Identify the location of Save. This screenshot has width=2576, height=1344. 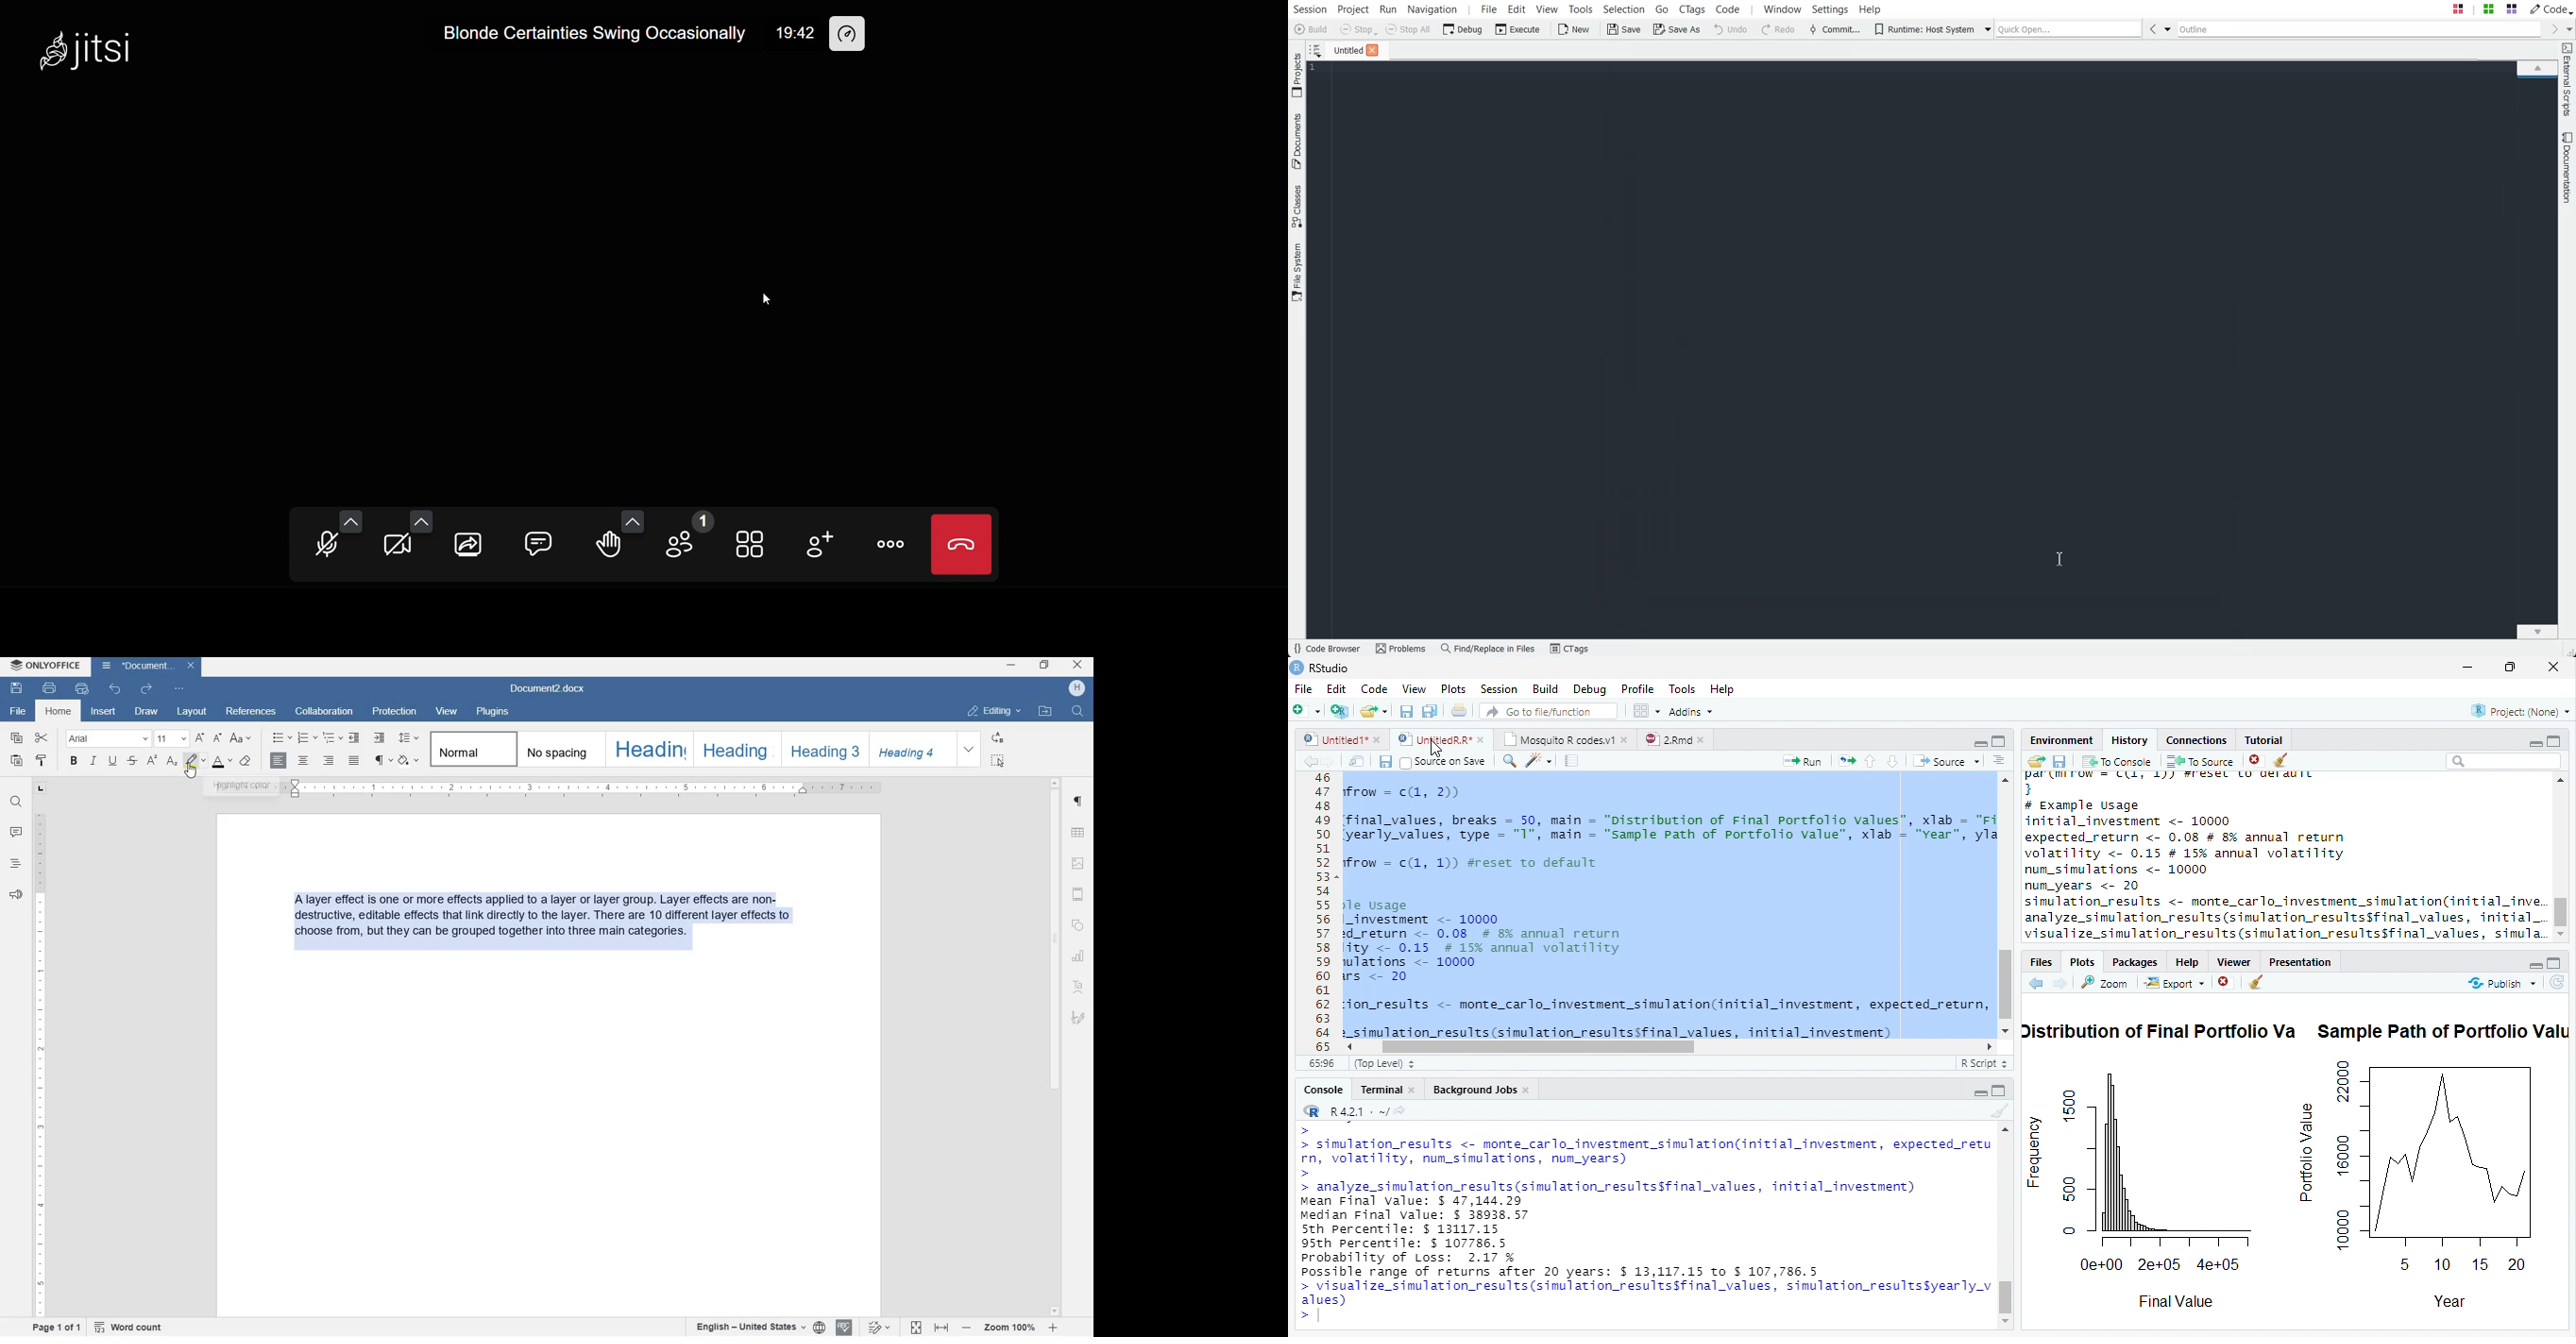
(2059, 761).